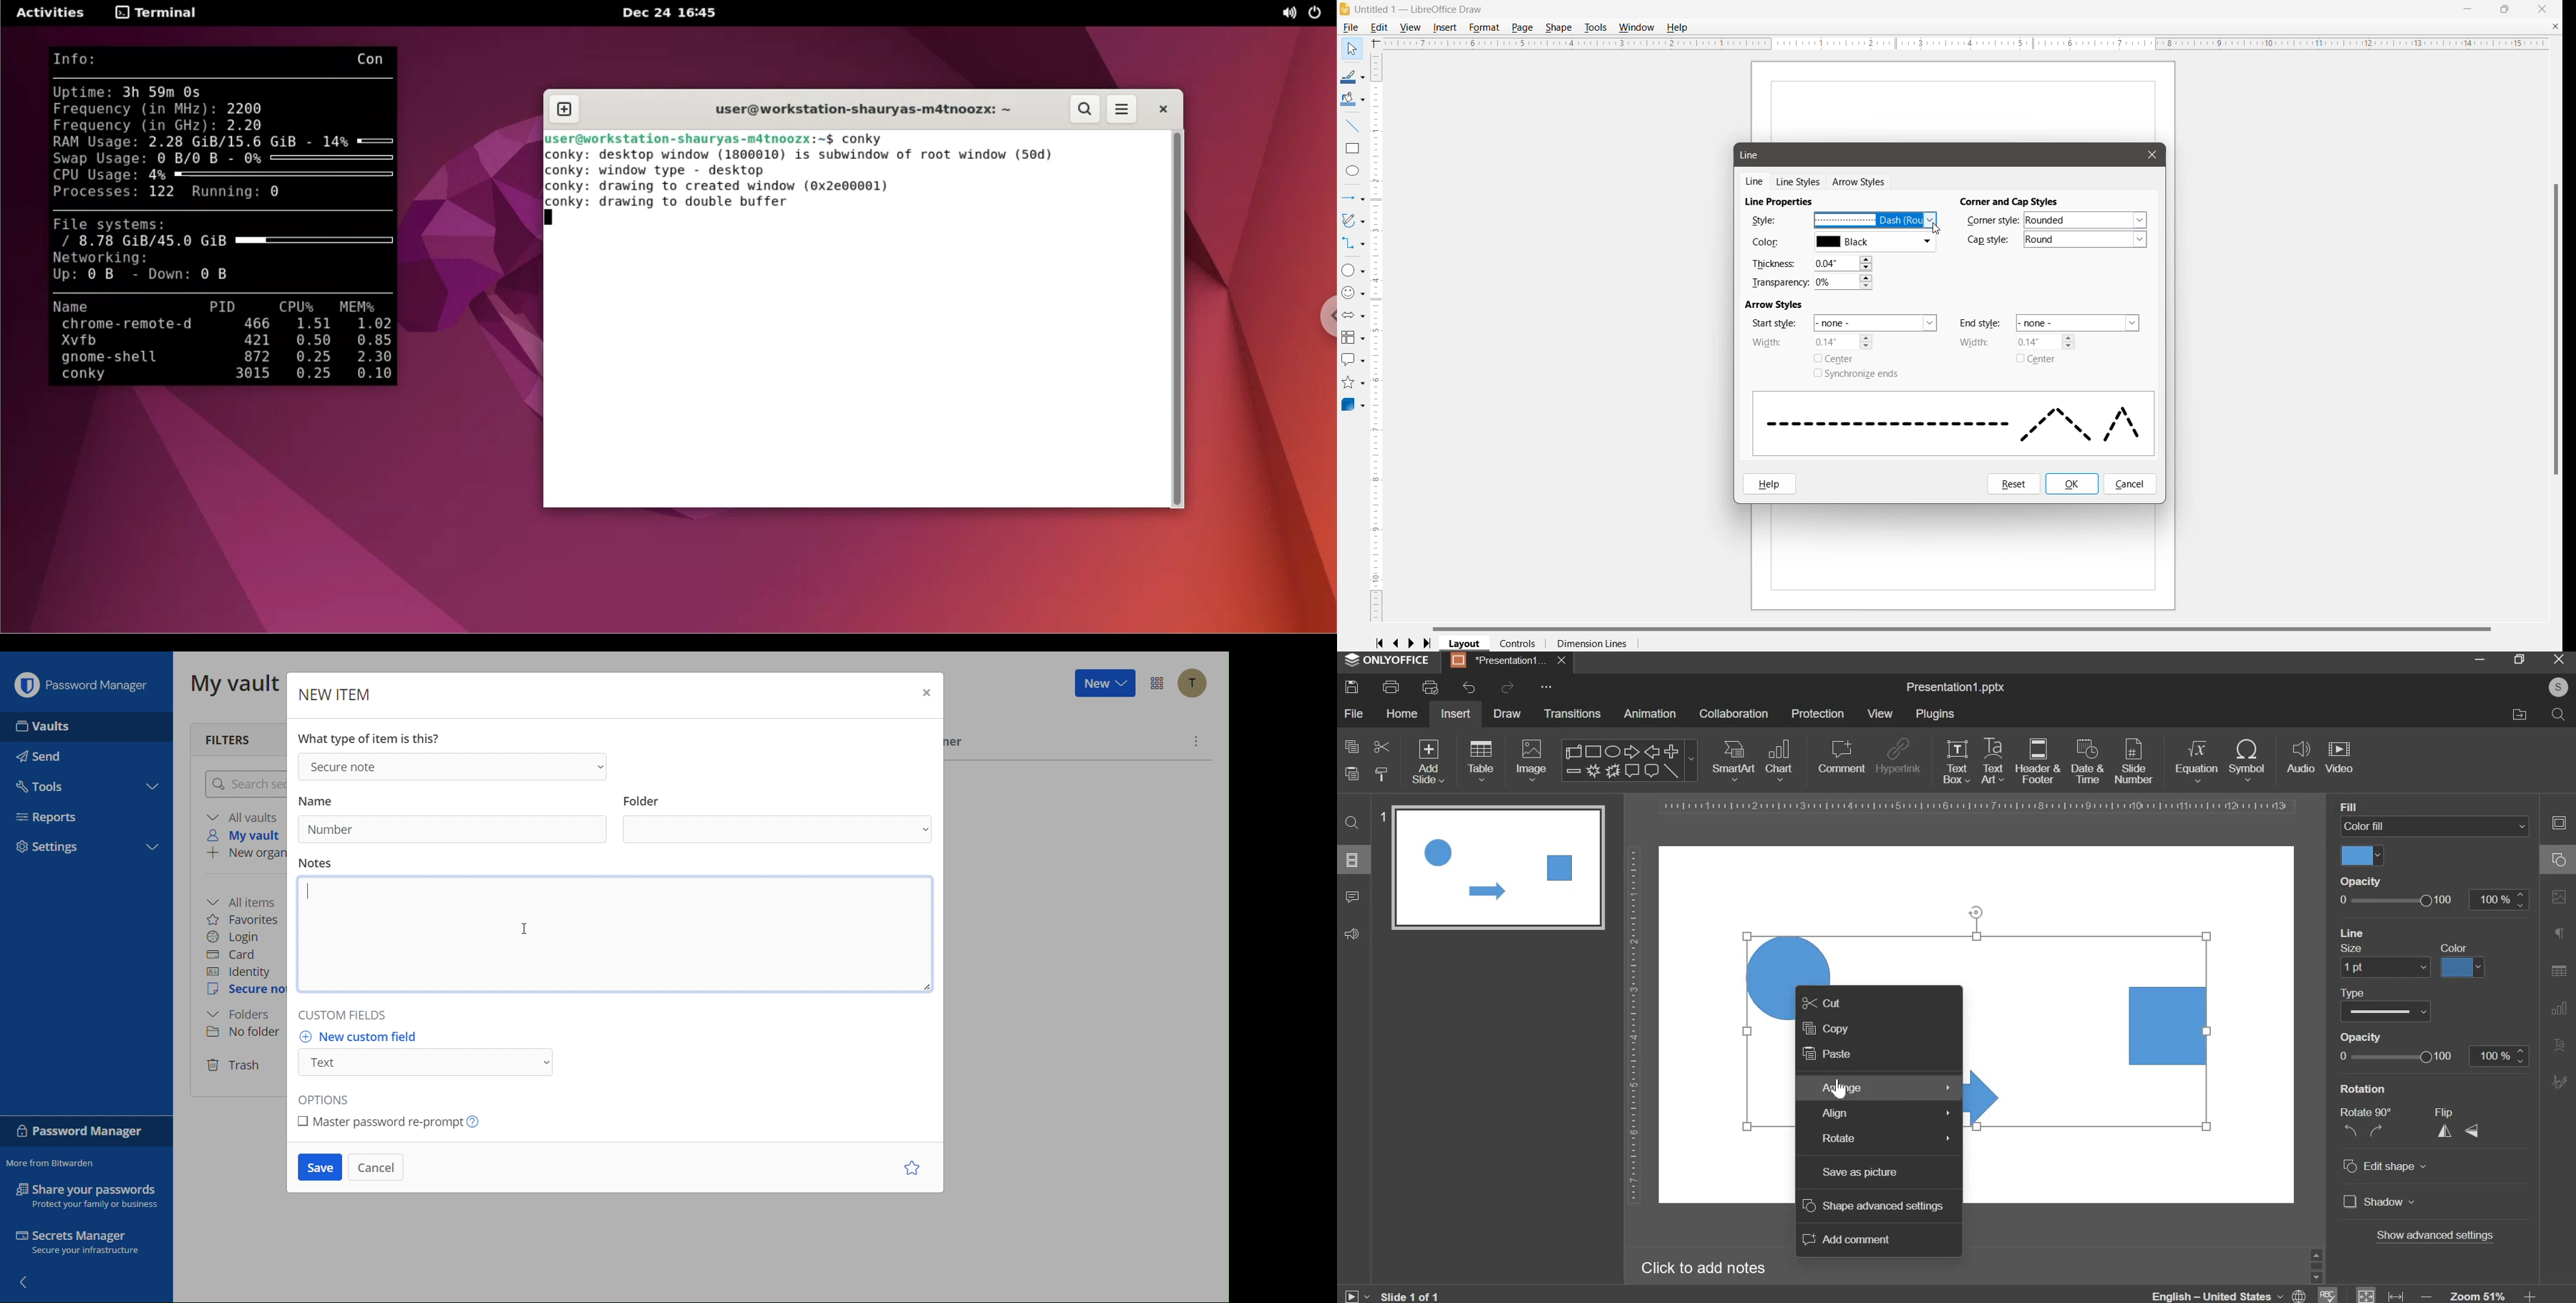 The width and height of the screenshot is (2576, 1316). What do you see at coordinates (2169, 1025) in the screenshot?
I see `rectangle` at bounding box center [2169, 1025].